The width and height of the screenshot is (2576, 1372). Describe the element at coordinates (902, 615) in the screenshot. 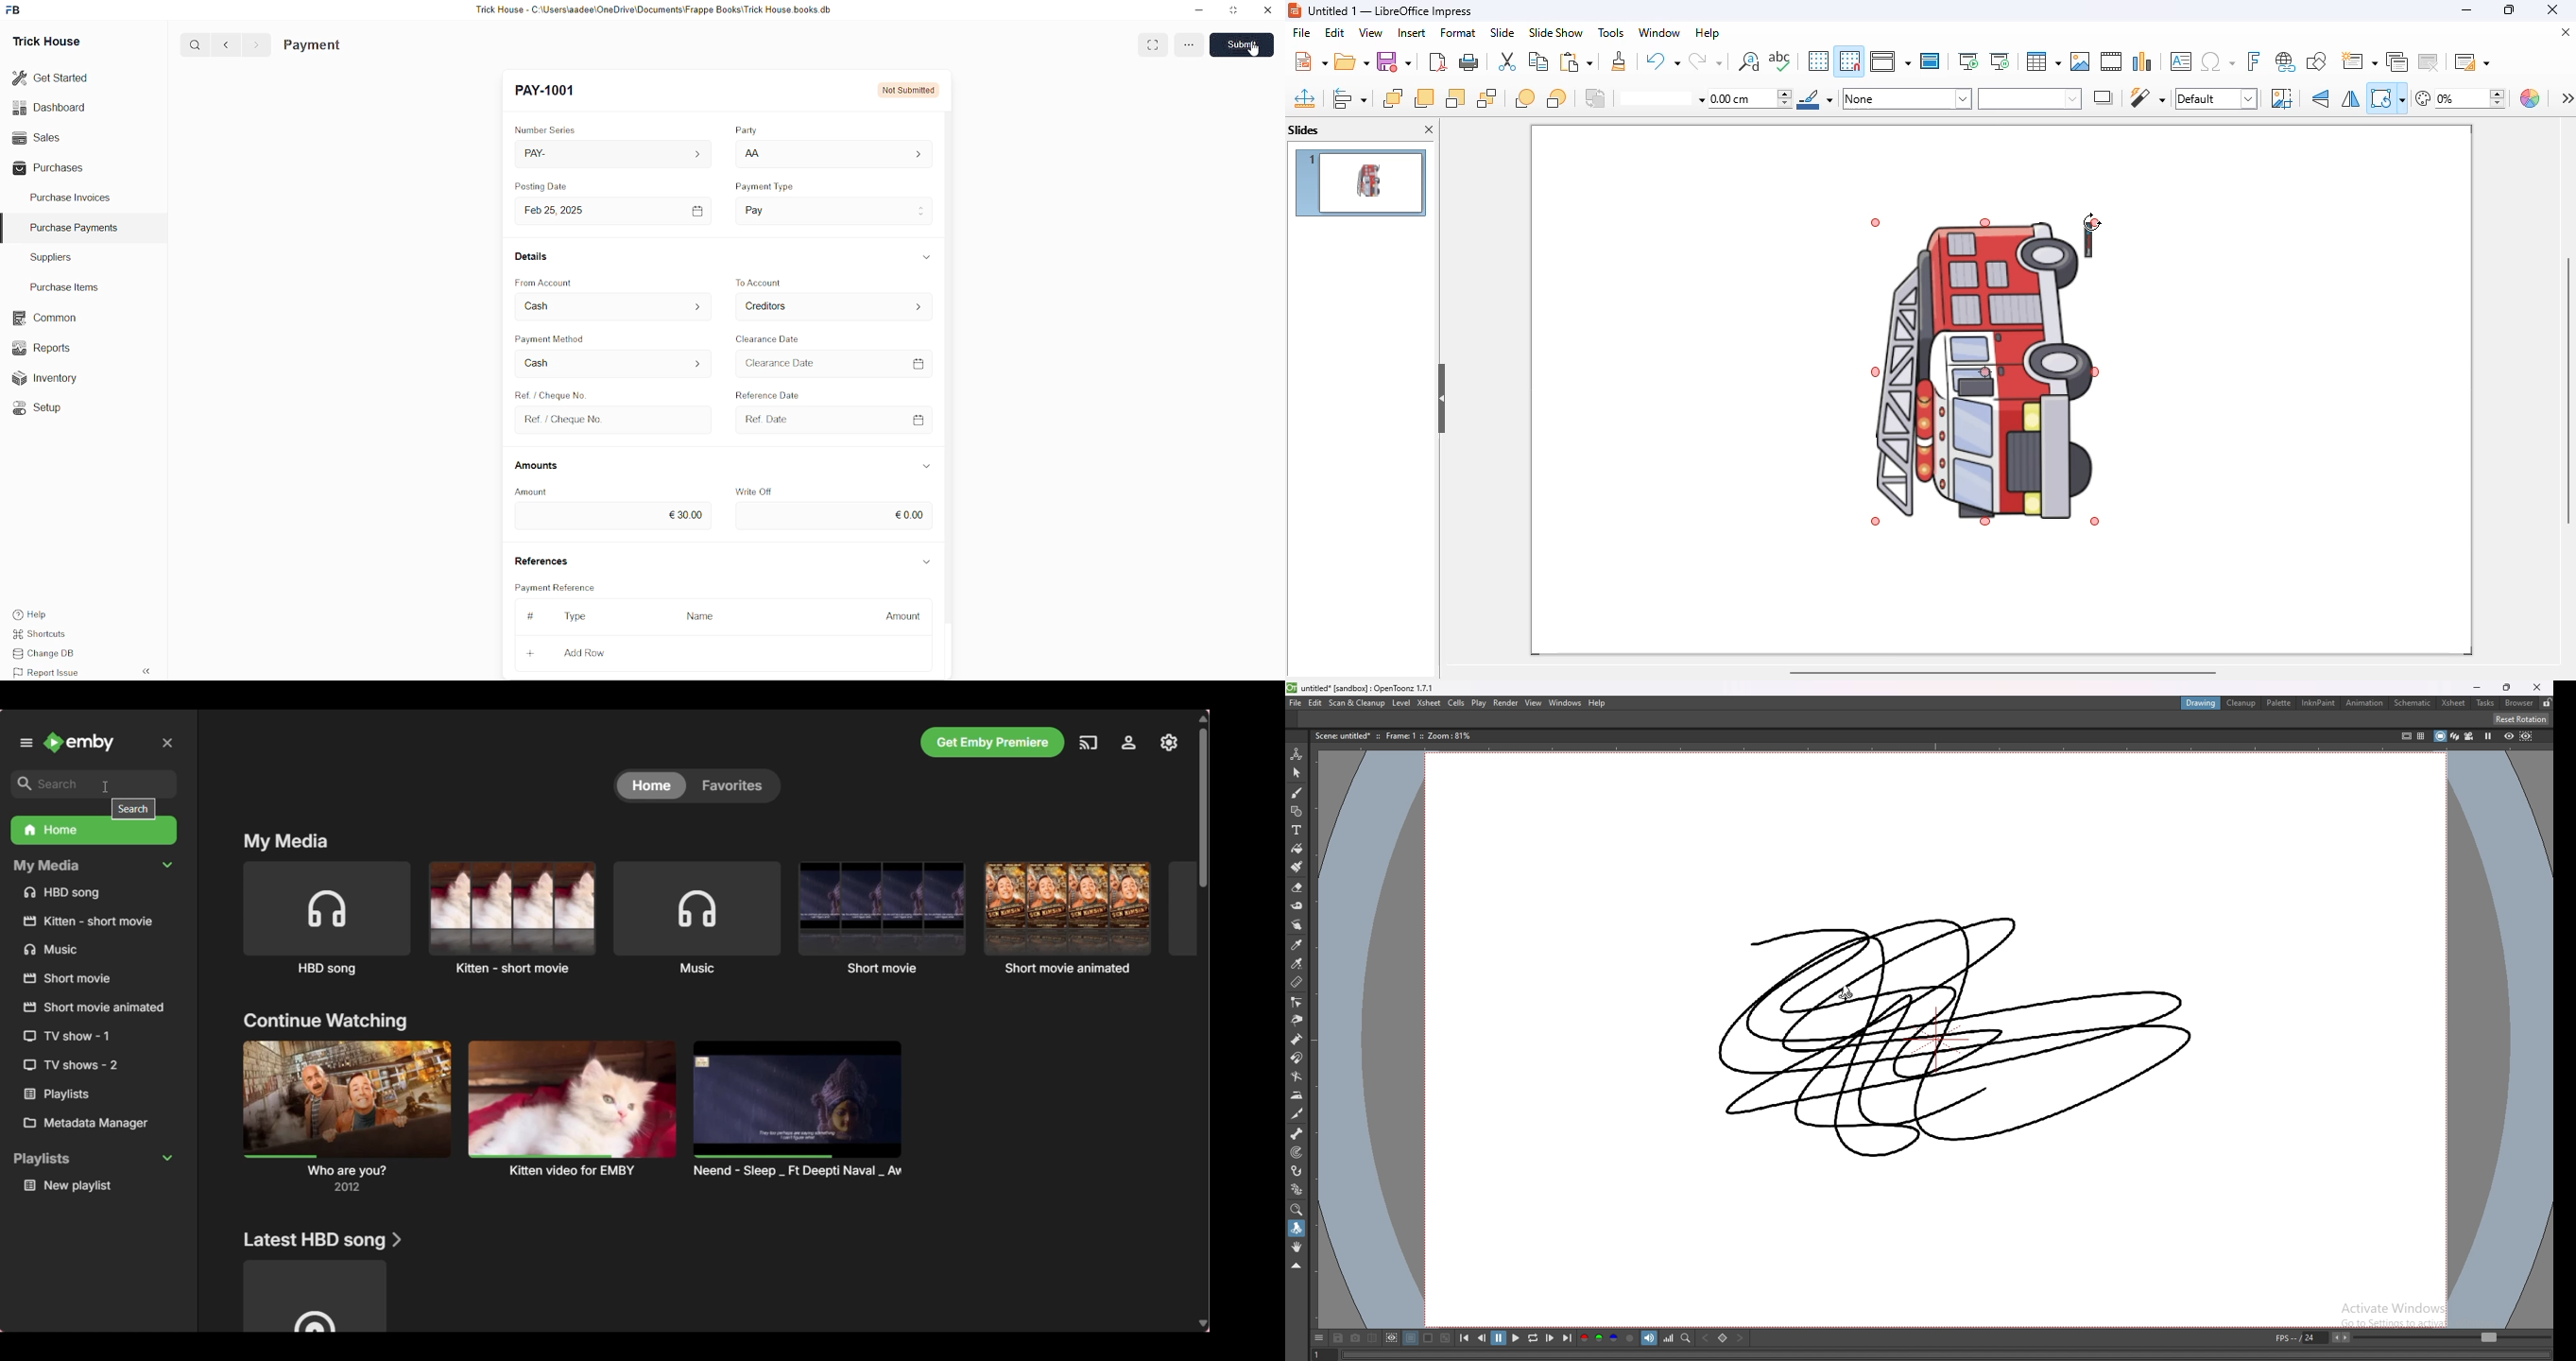

I see `Amount` at that location.